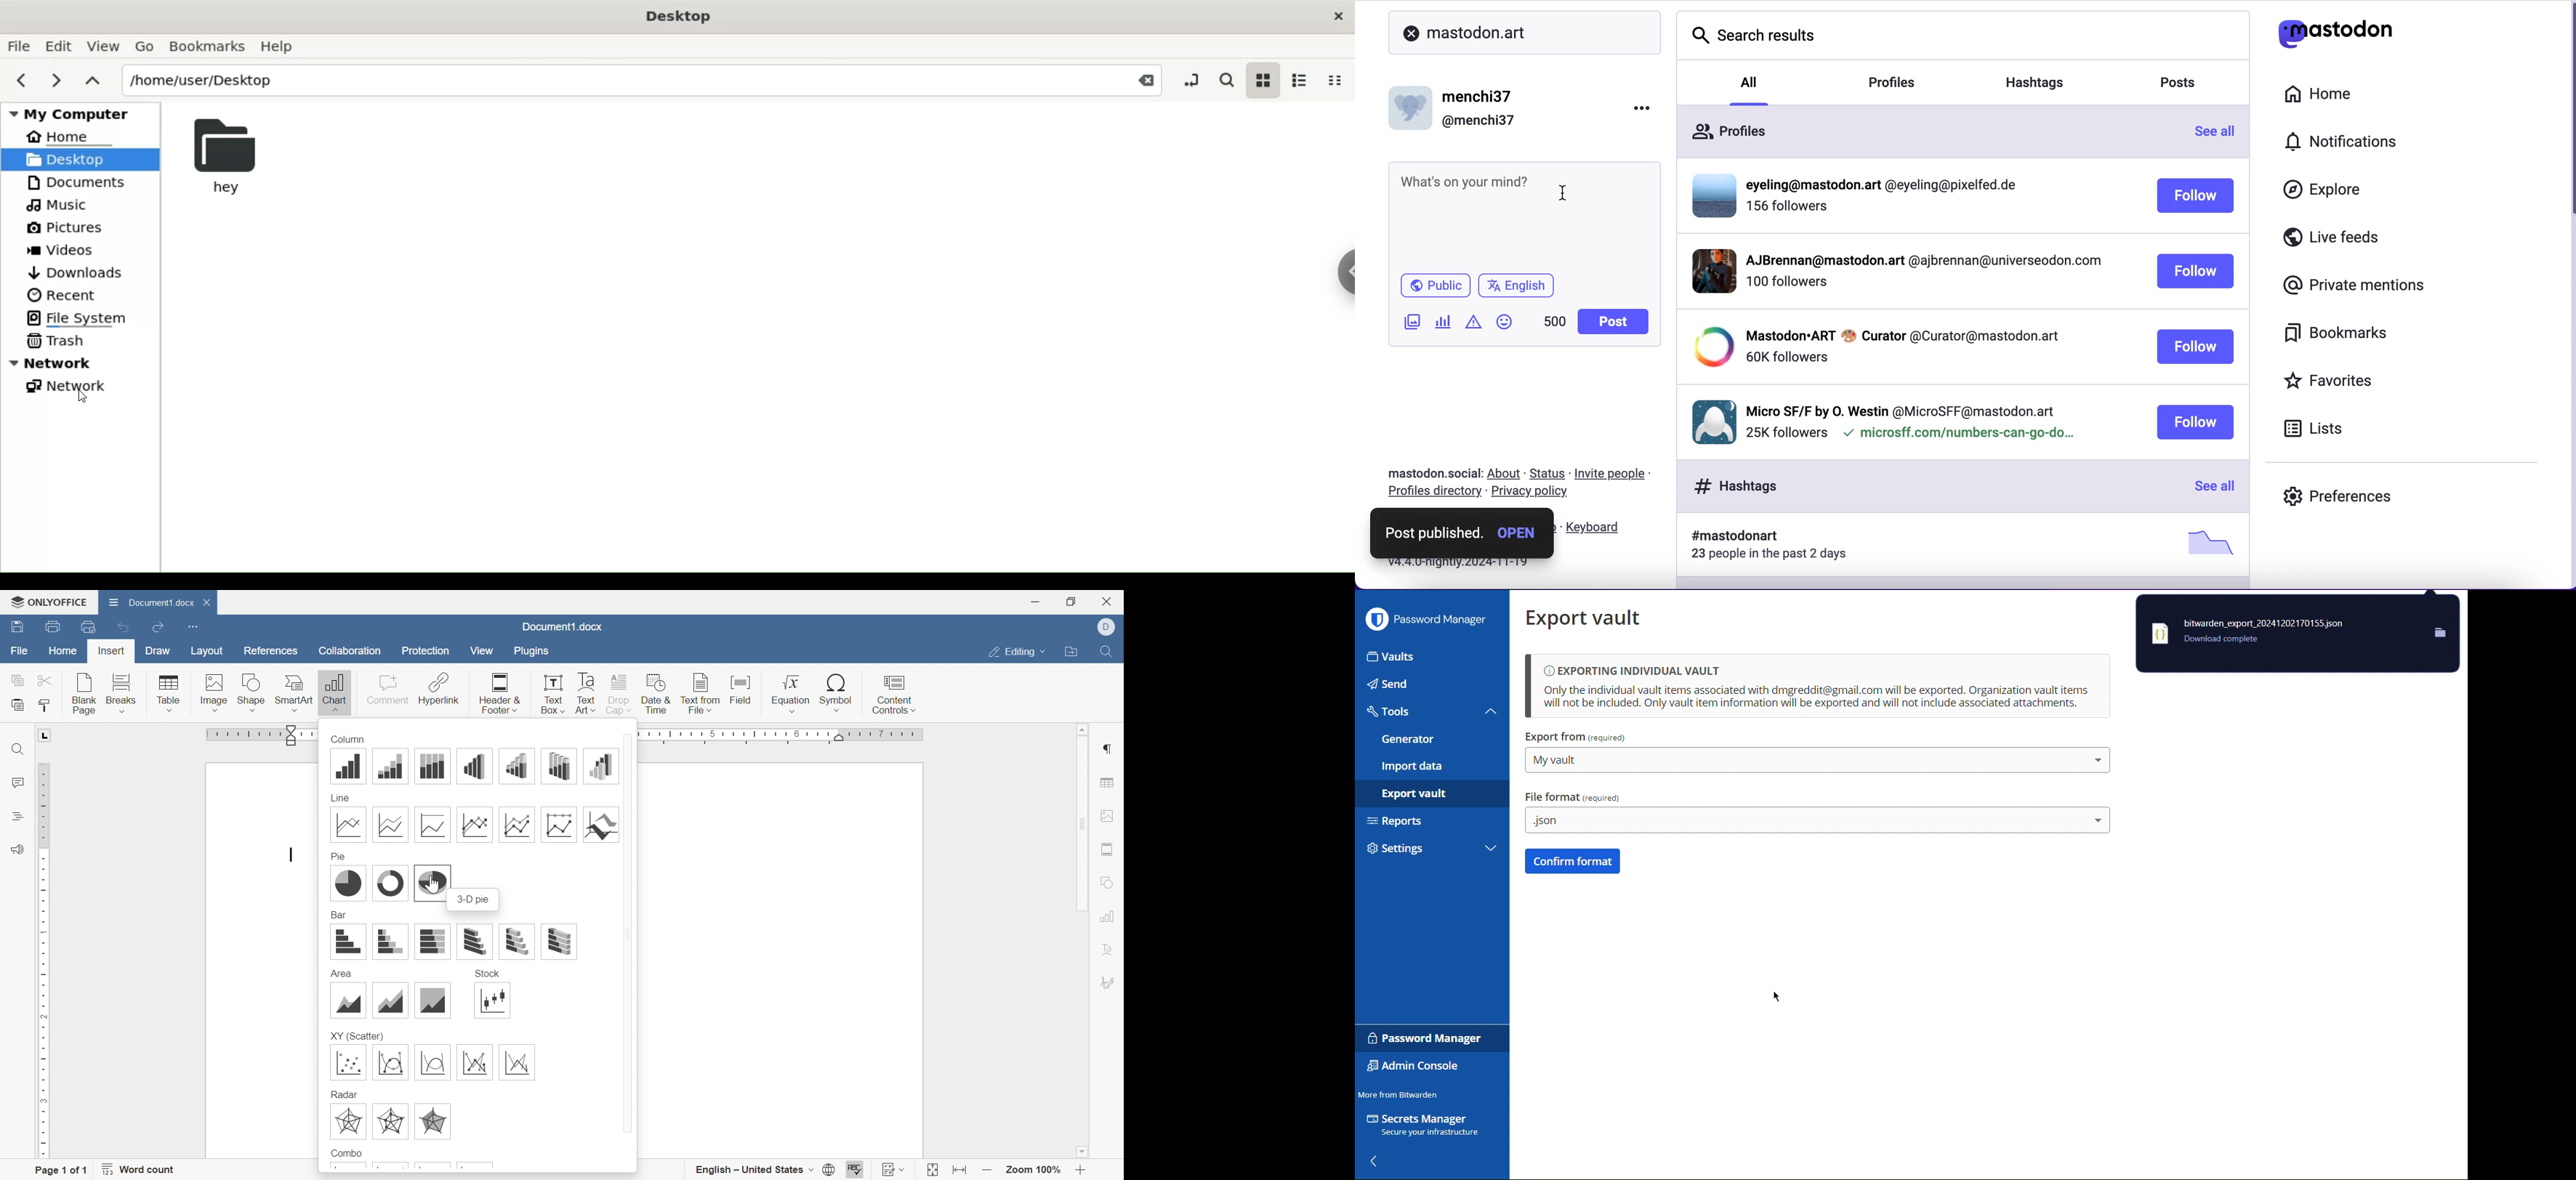 The image size is (2576, 1204). Describe the element at coordinates (159, 650) in the screenshot. I see `Draw` at that location.